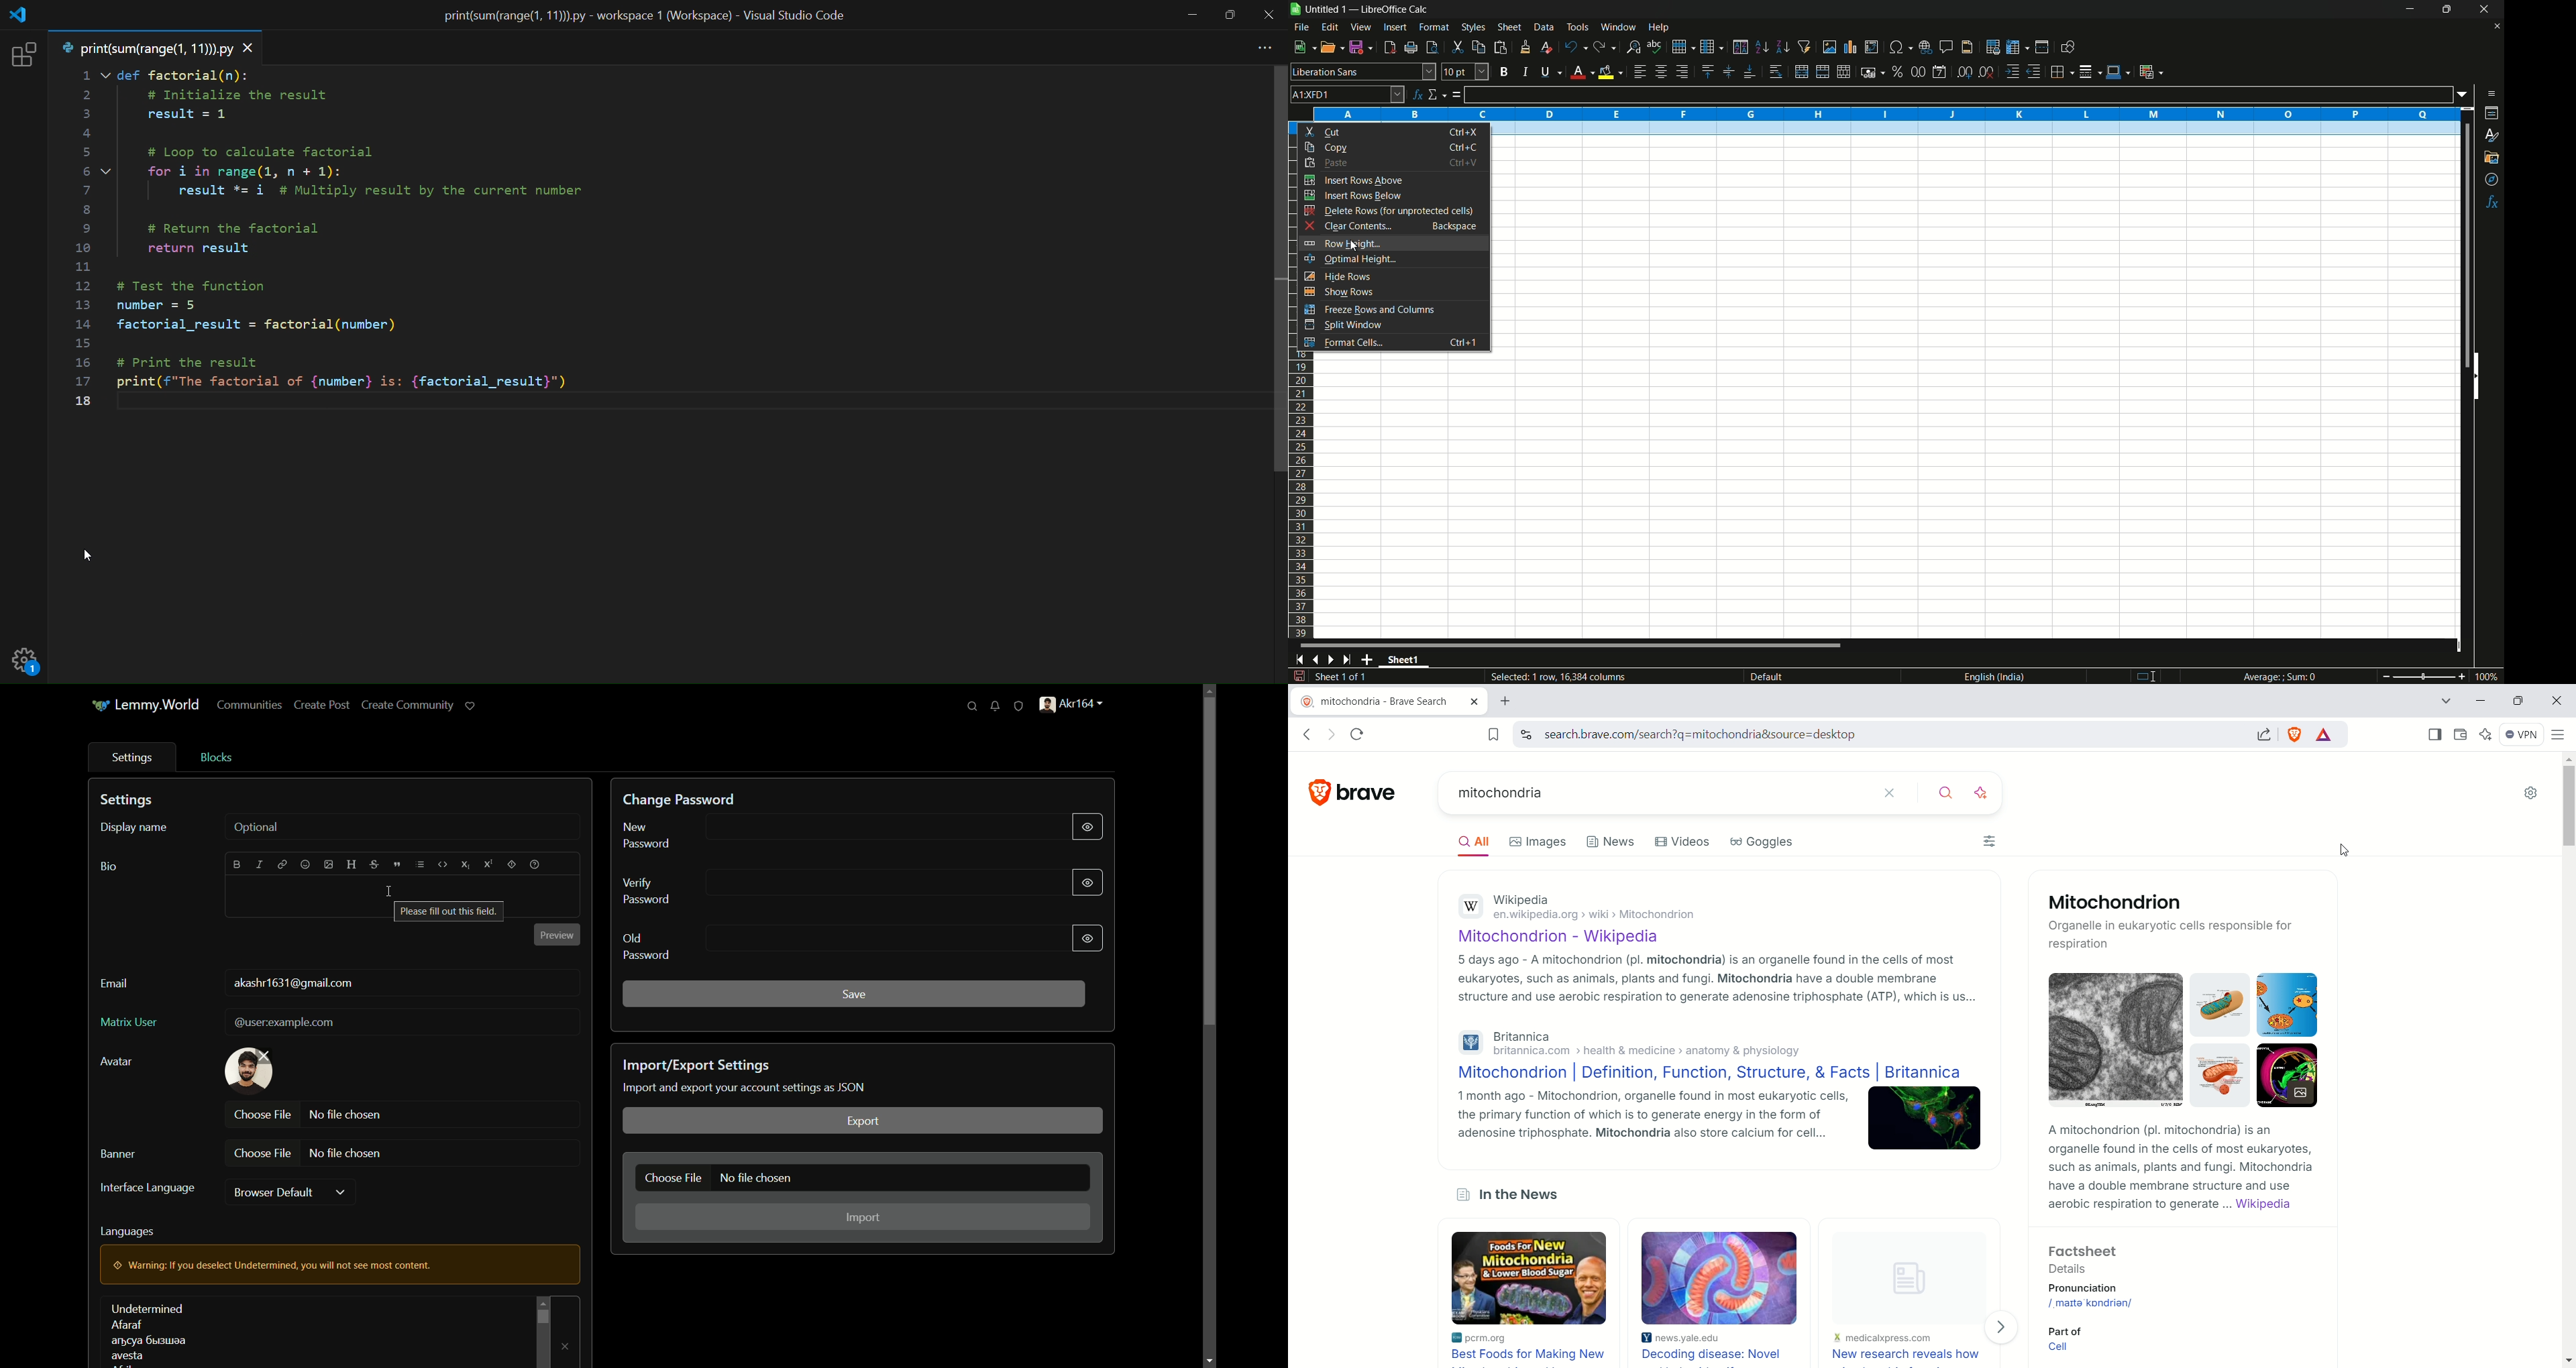  Describe the element at coordinates (1740, 47) in the screenshot. I see `sort` at that location.